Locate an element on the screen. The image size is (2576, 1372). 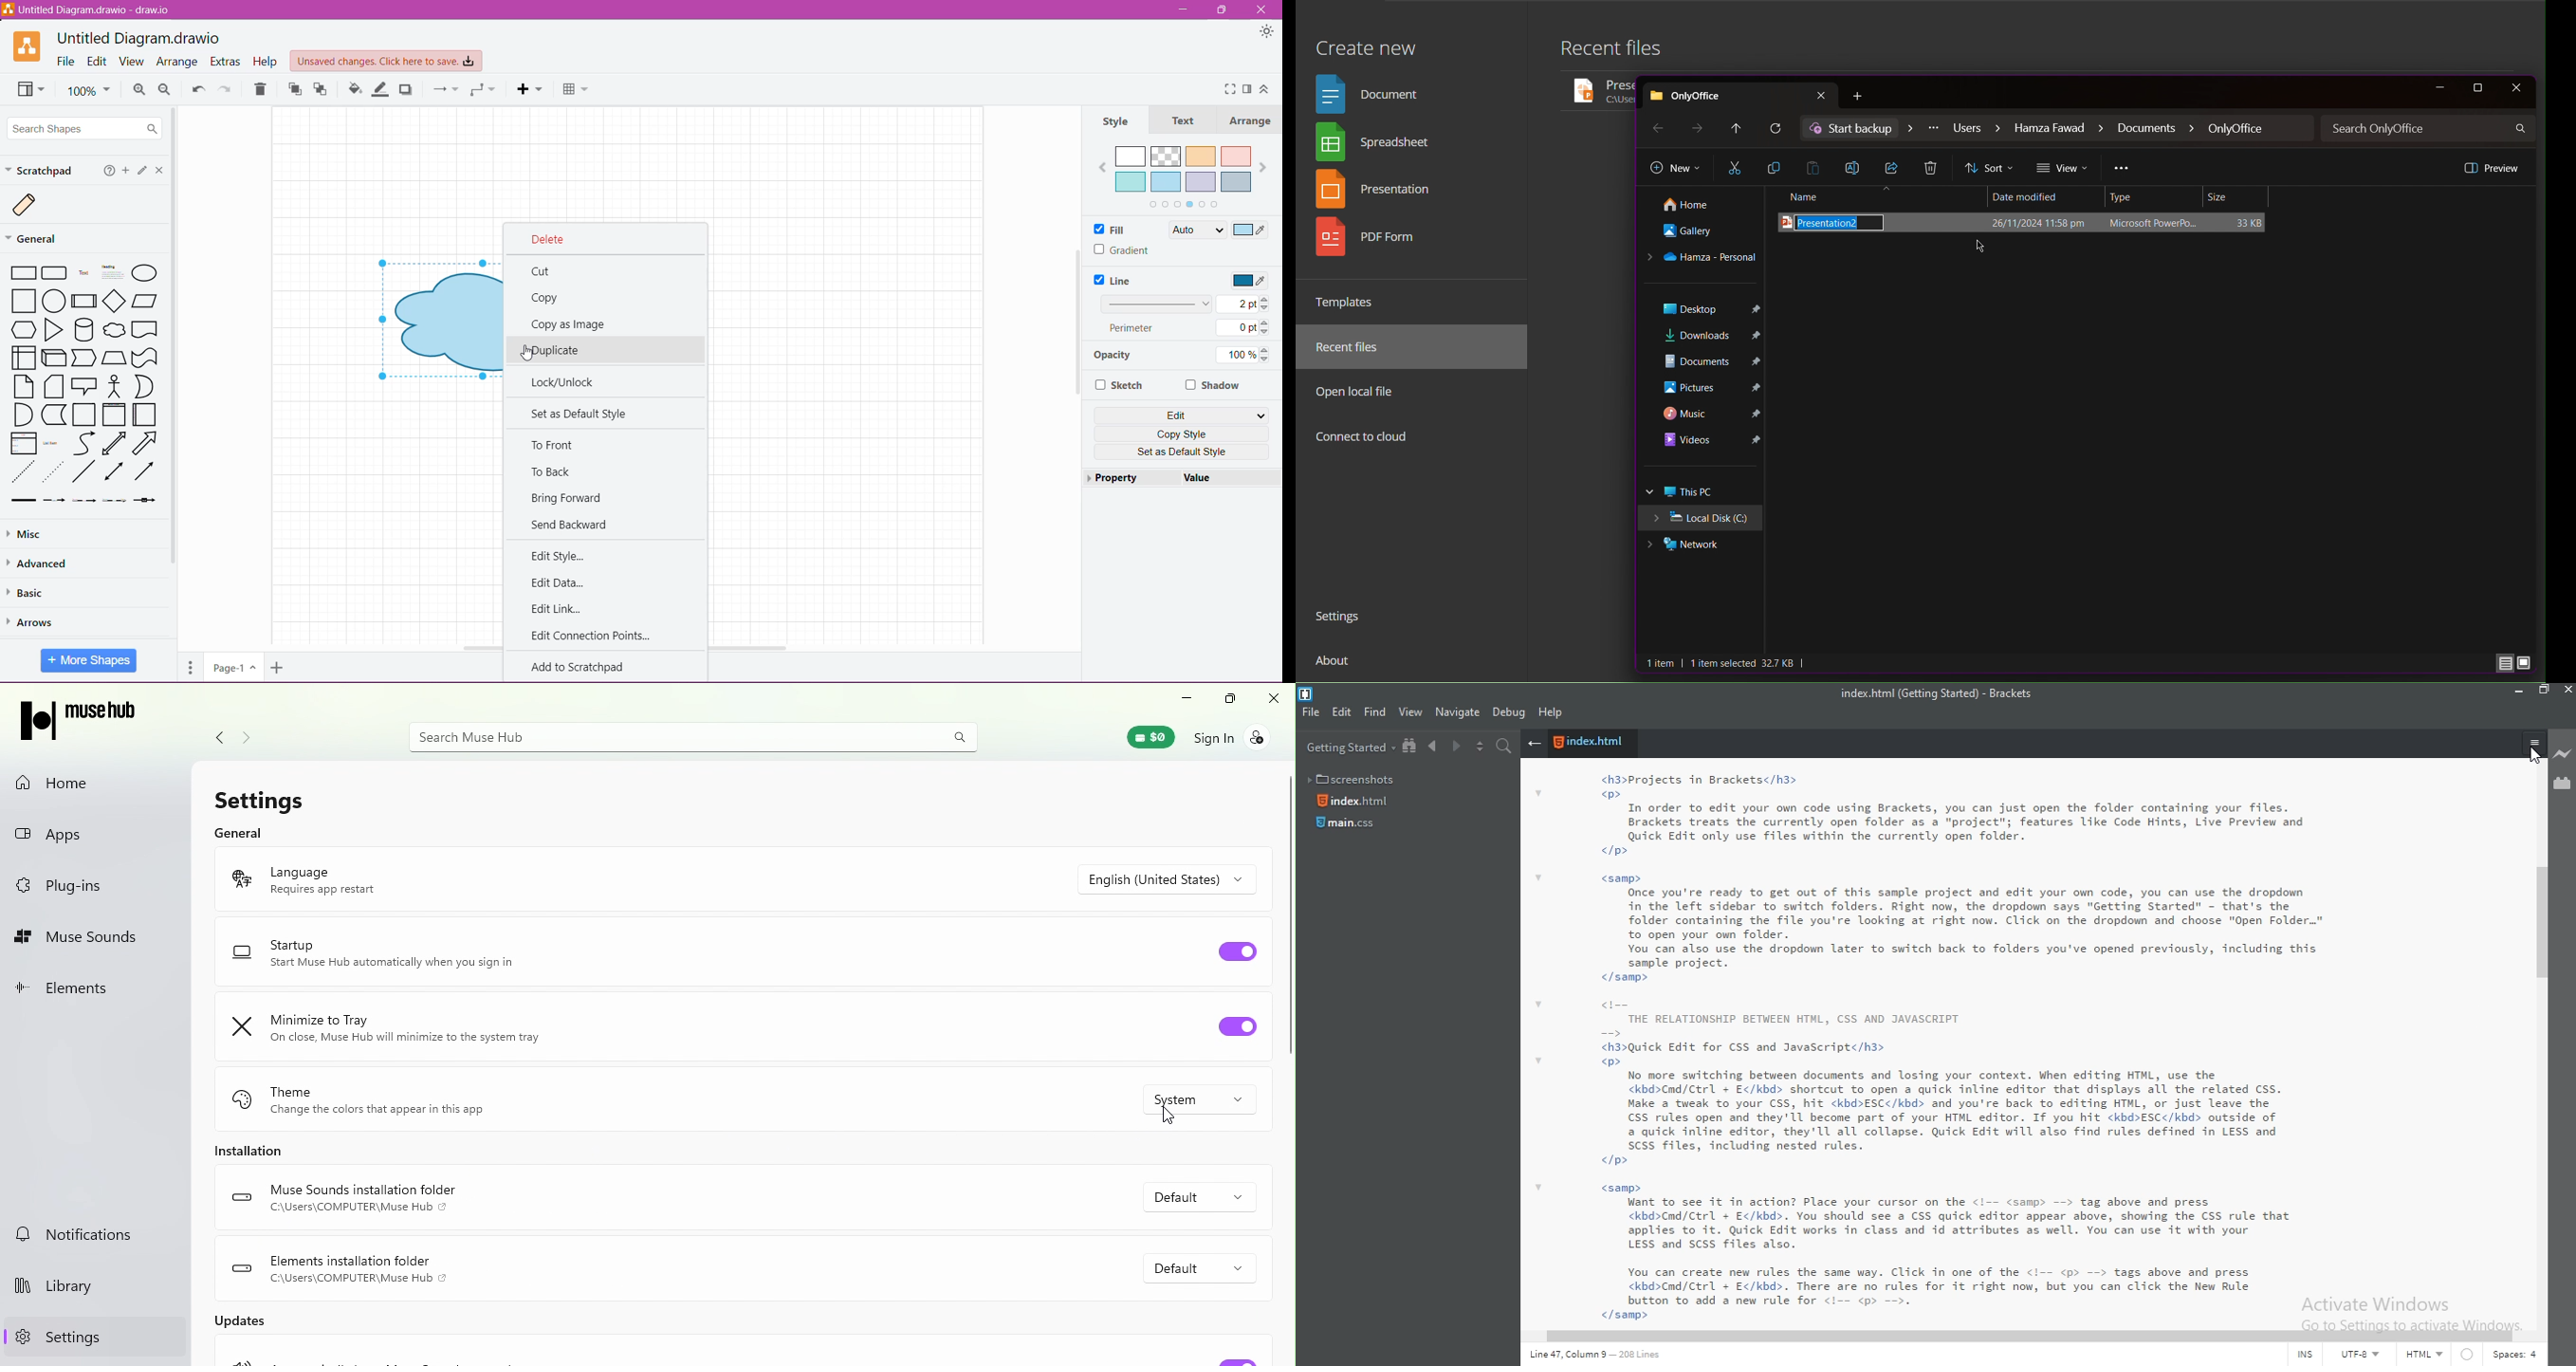
Redo is located at coordinates (229, 90).